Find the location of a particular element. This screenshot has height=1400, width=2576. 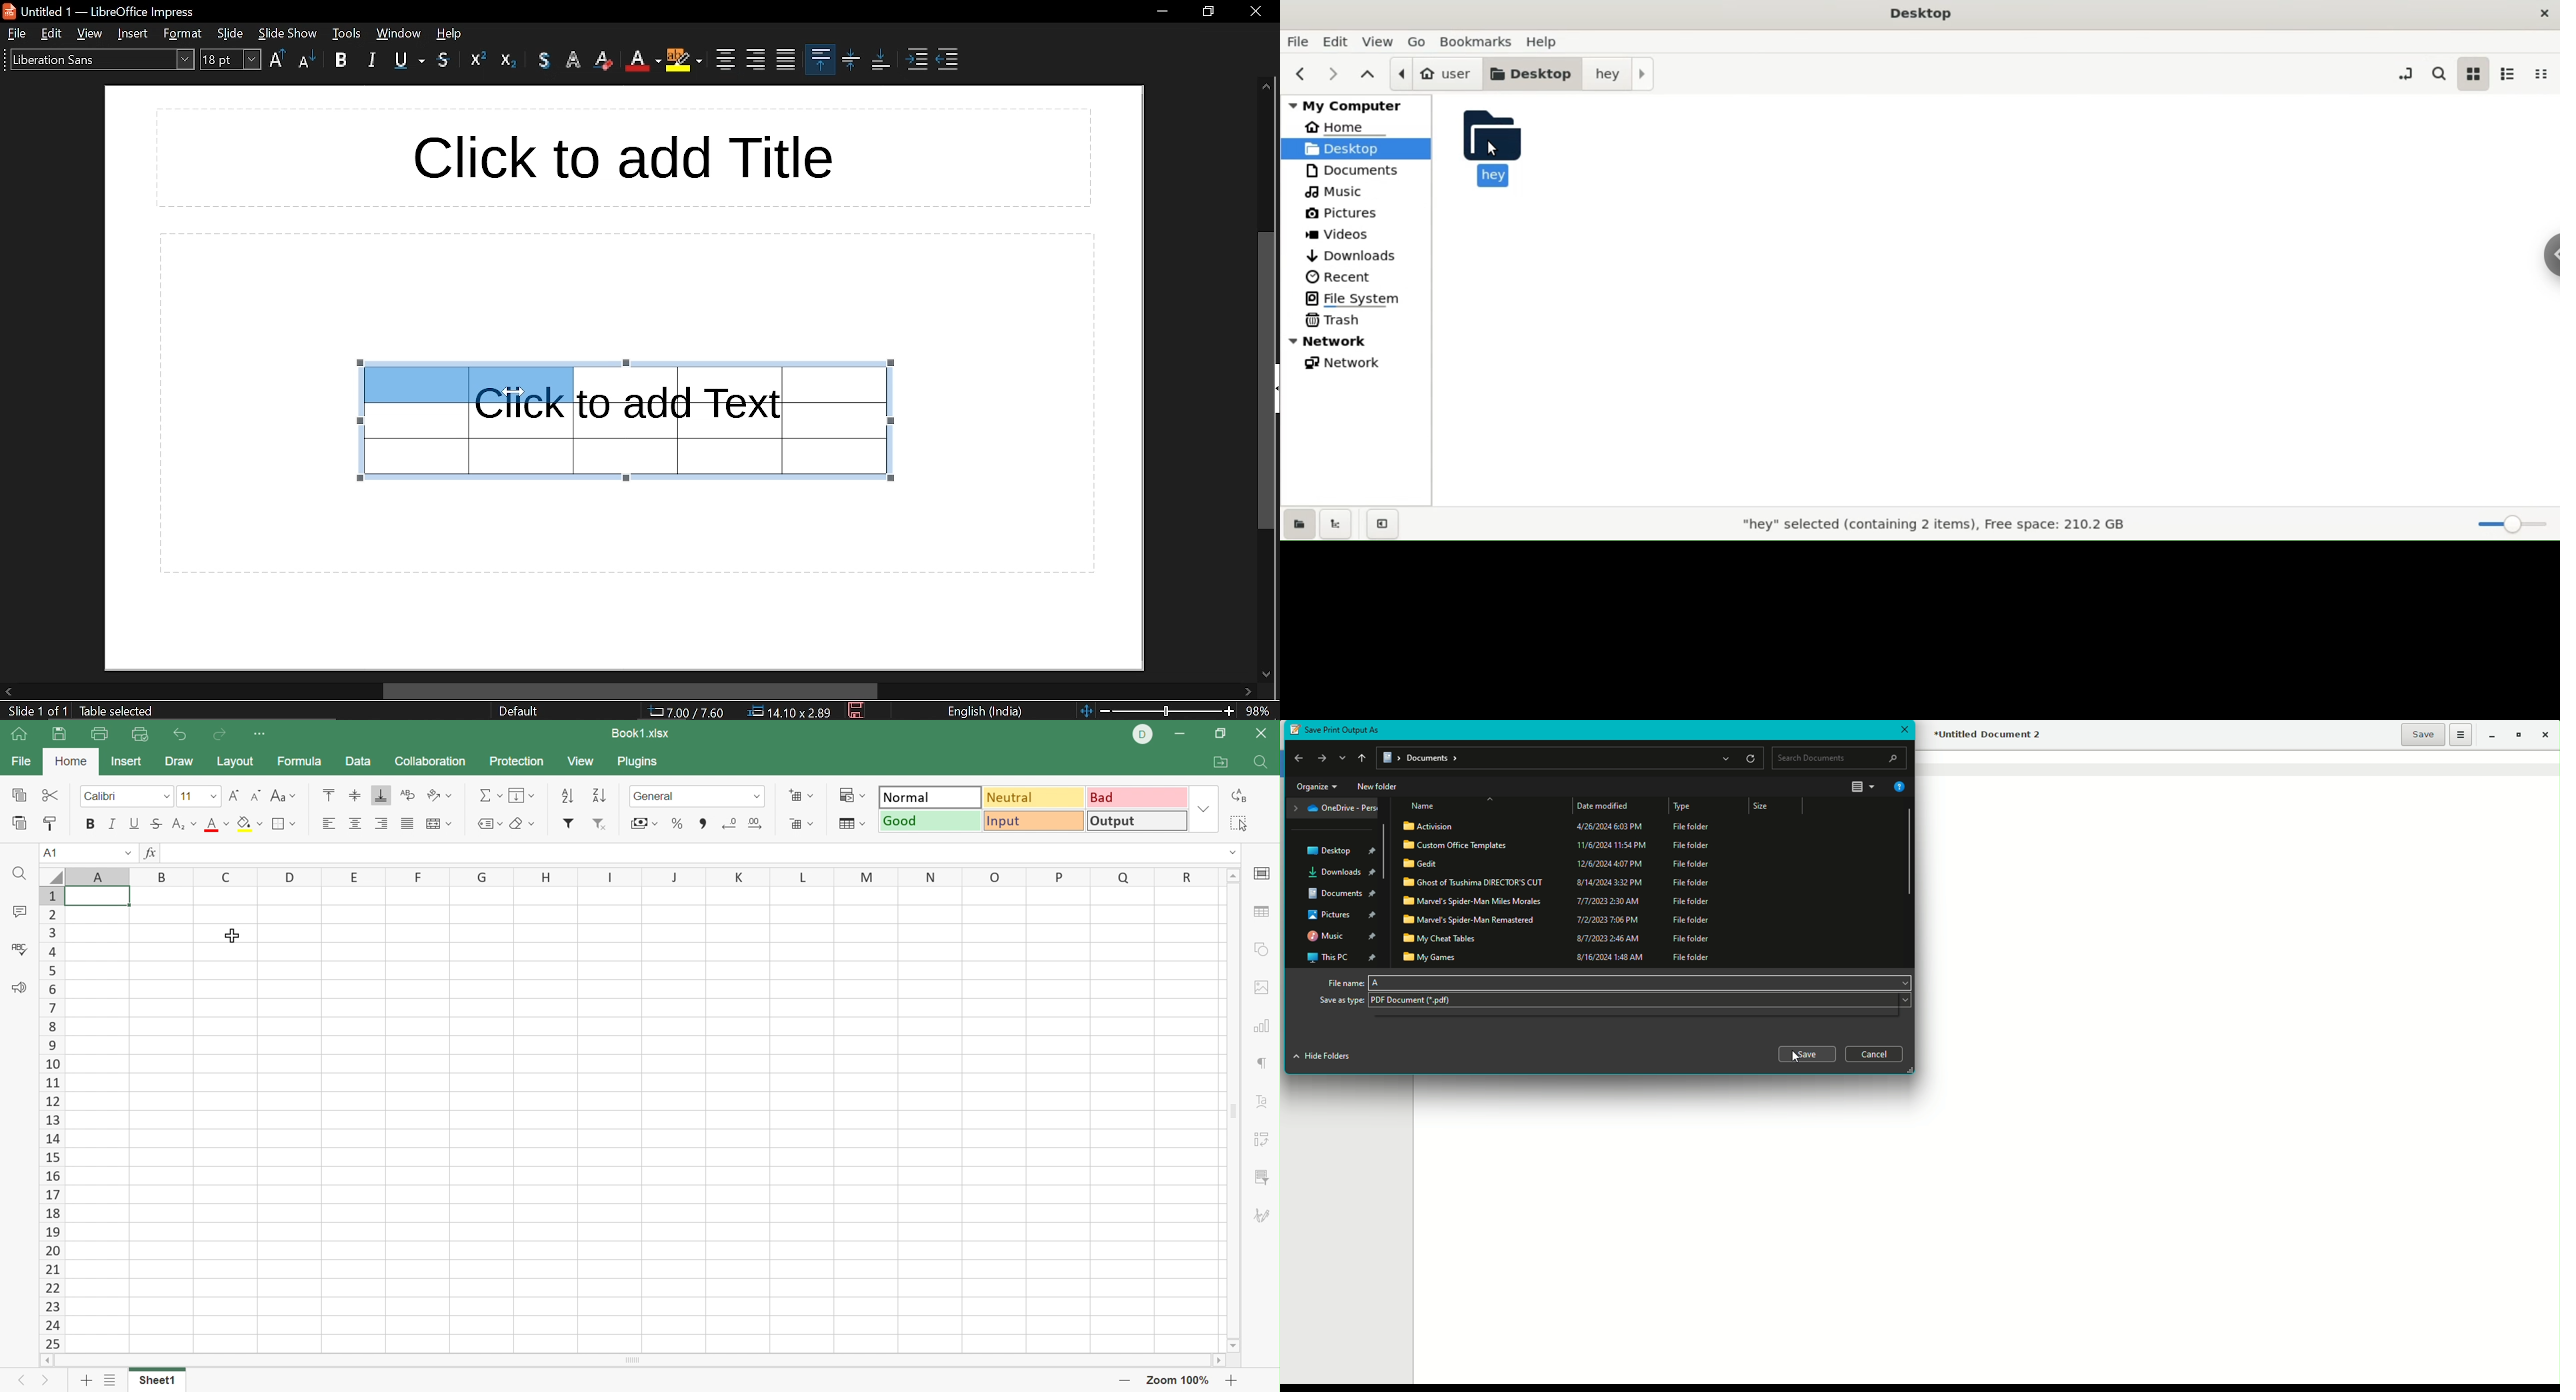

srikethrough is located at coordinates (444, 60).